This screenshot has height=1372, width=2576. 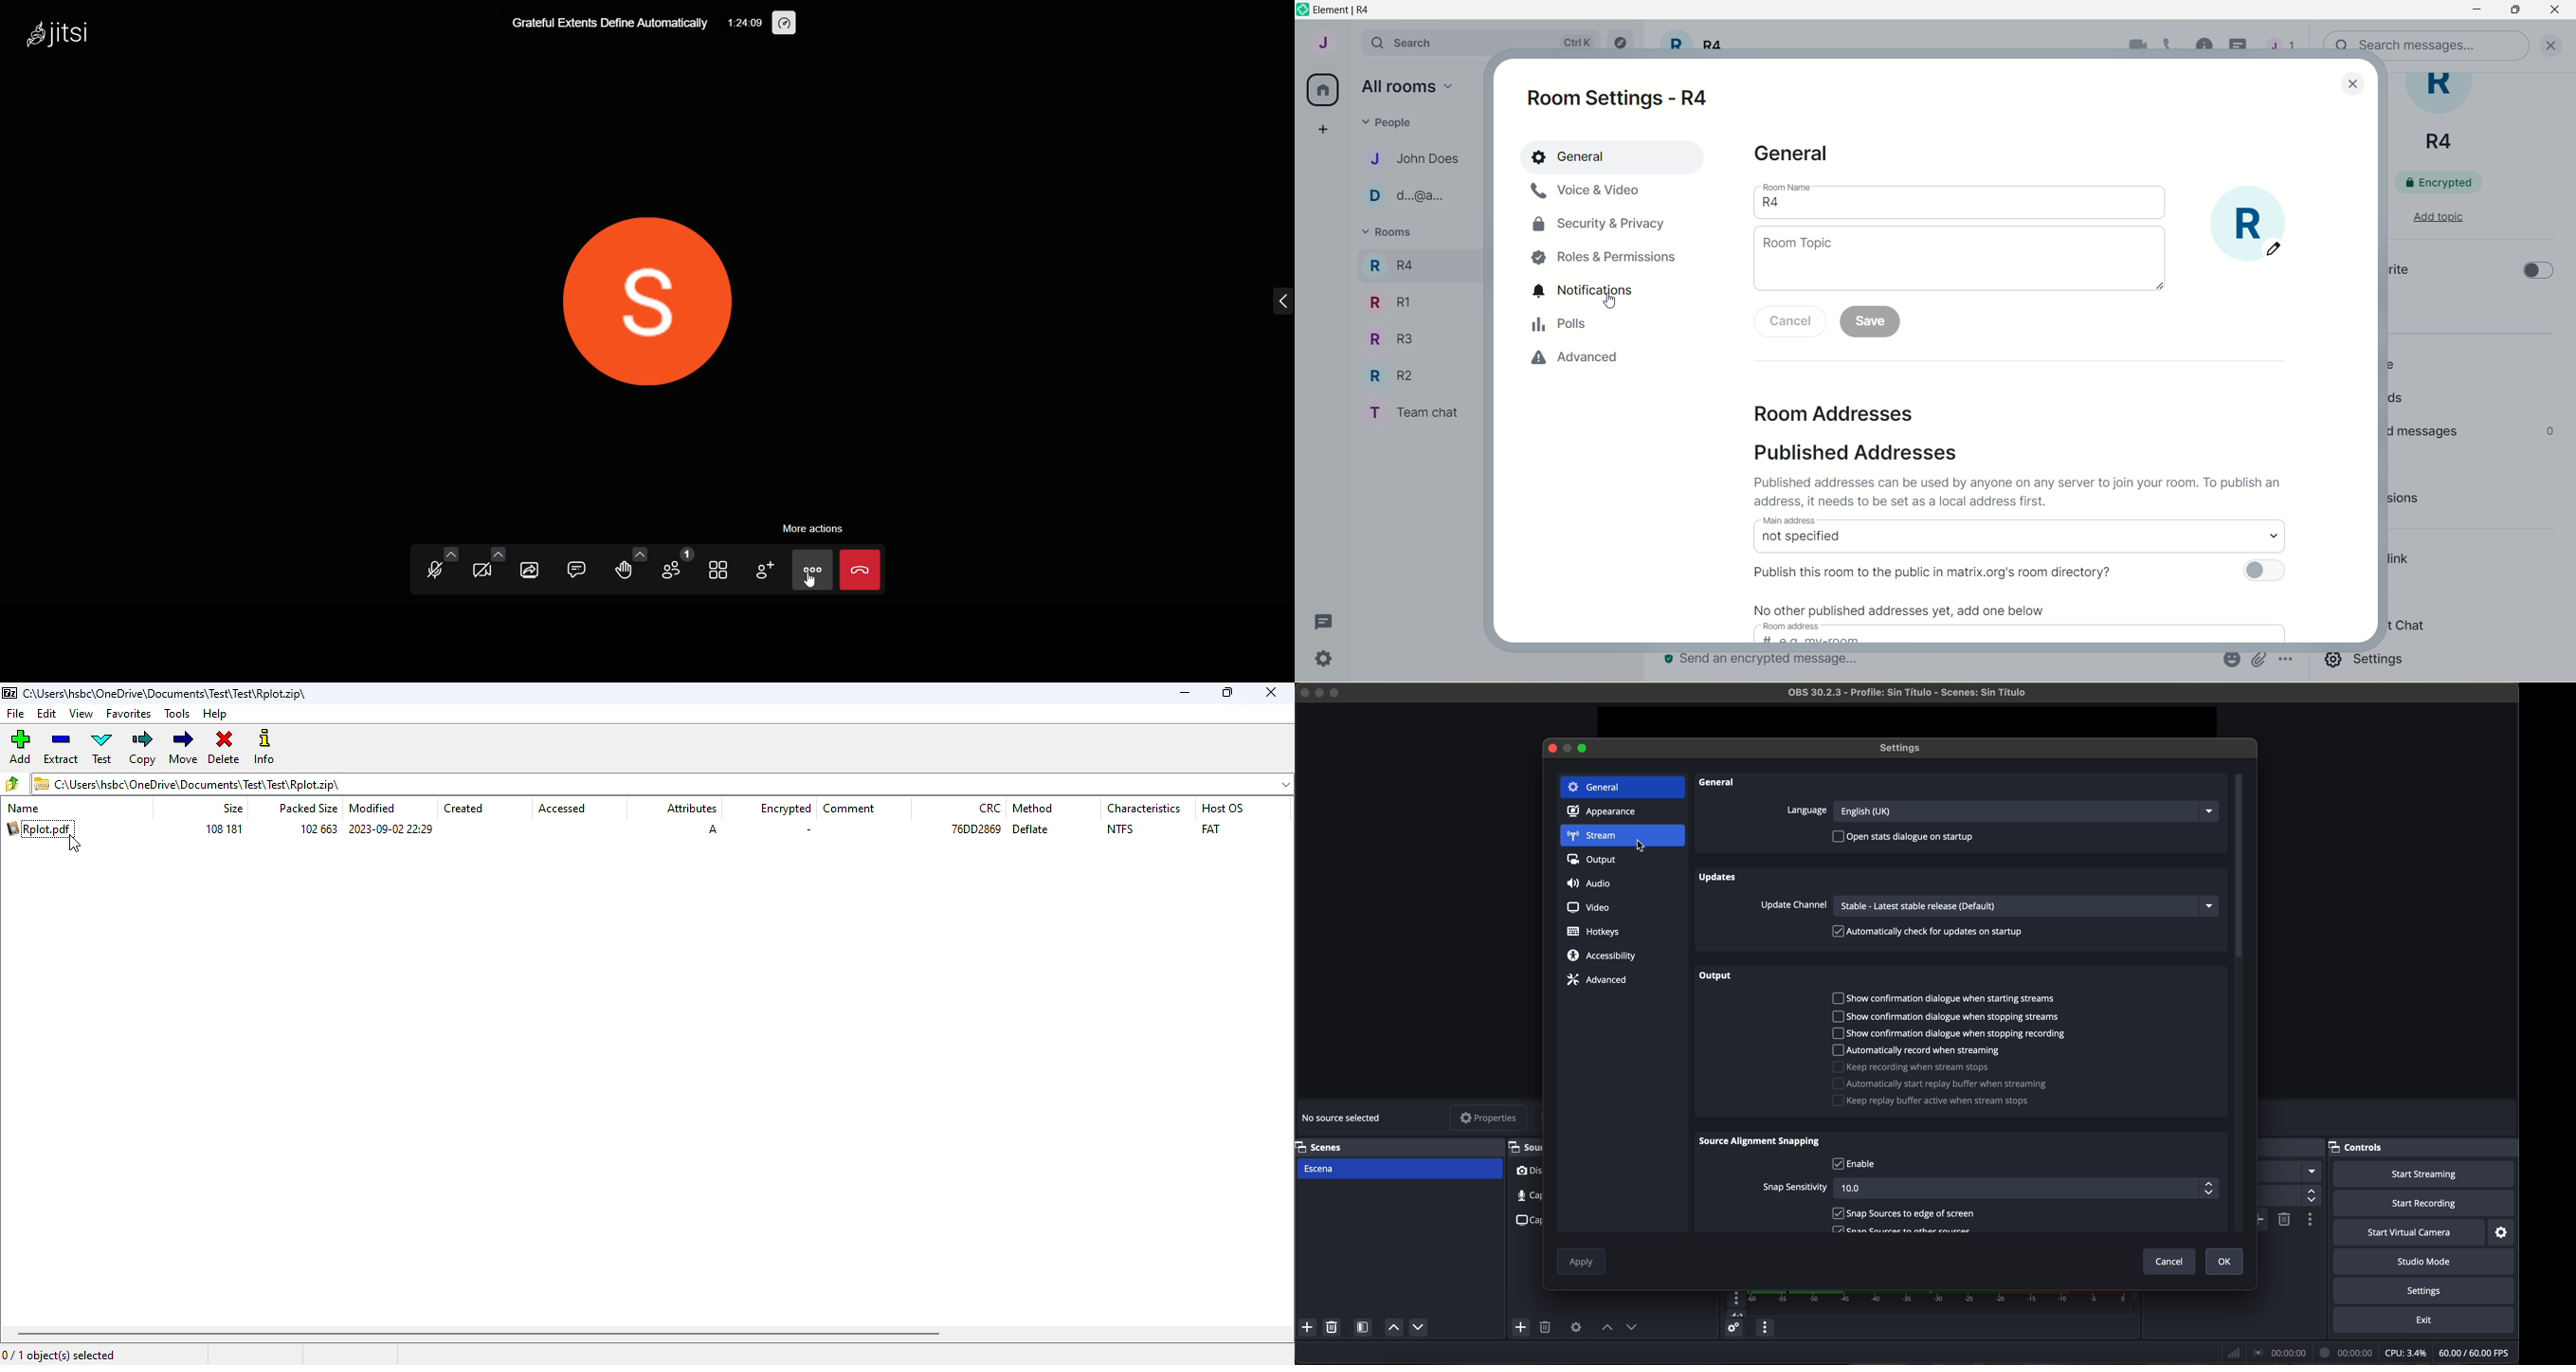 What do you see at coordinates (465, 808) in the screenshot?
I see `created` at bounding box center [465, 808].